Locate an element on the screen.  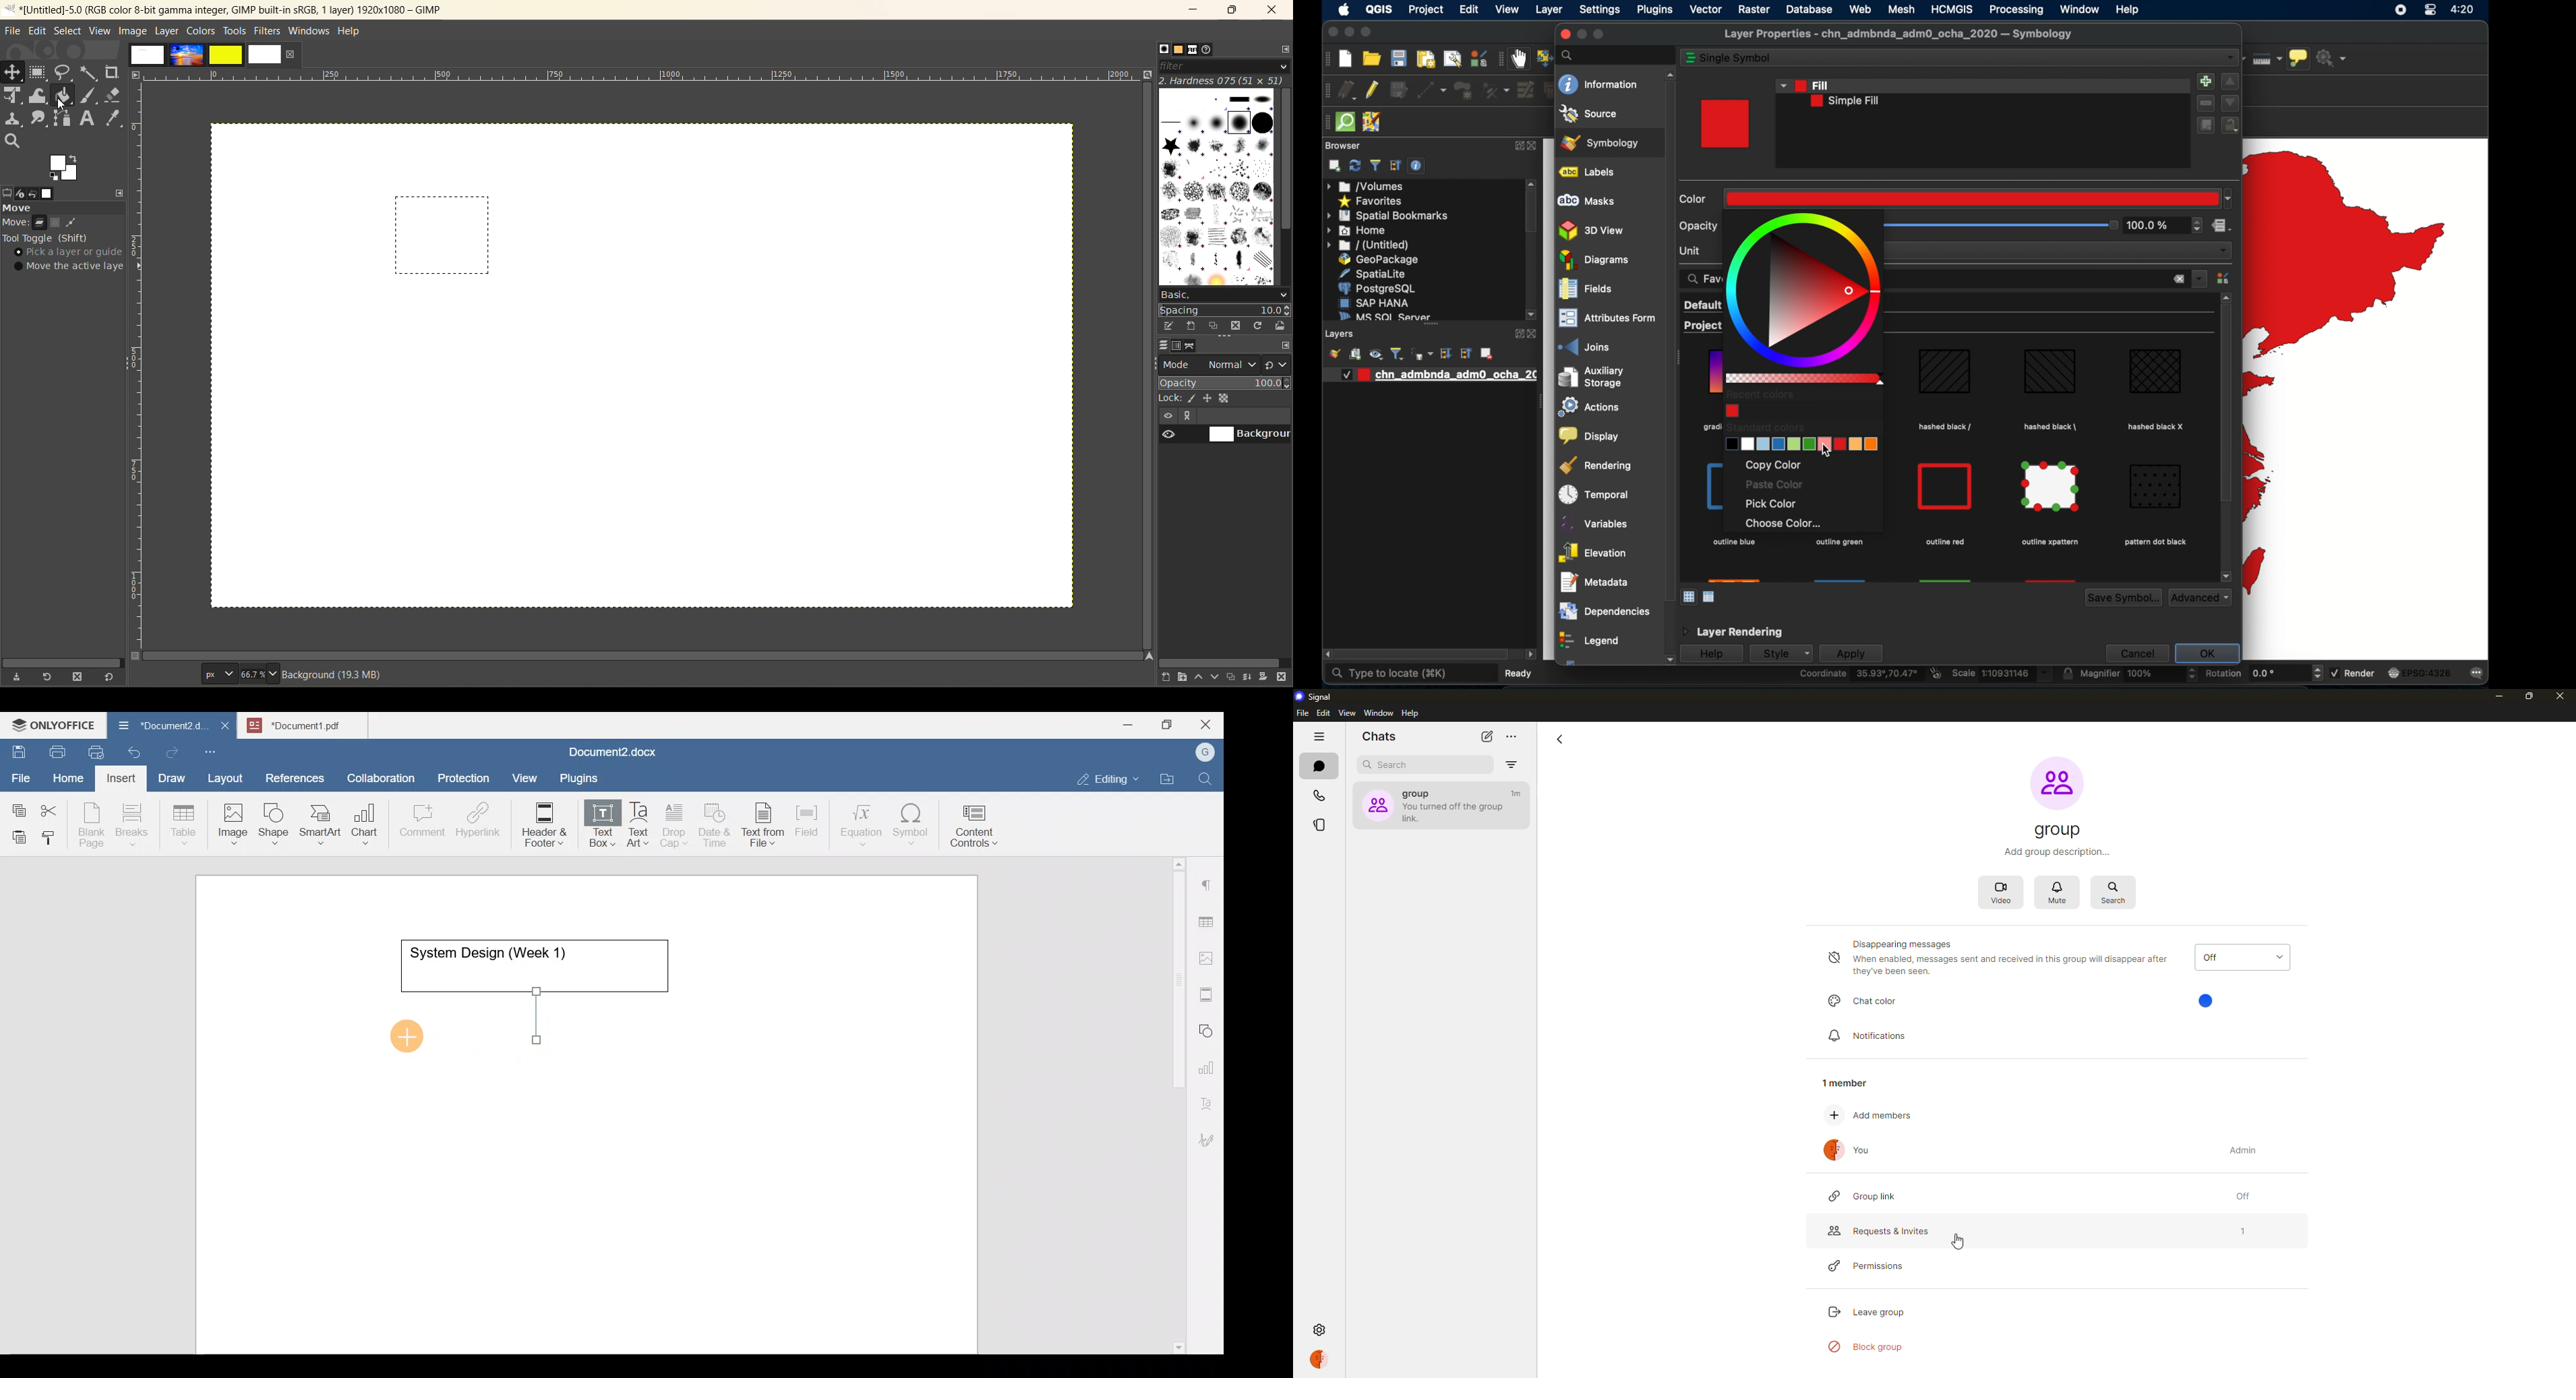
Shape is located at coordinates (275, 818).